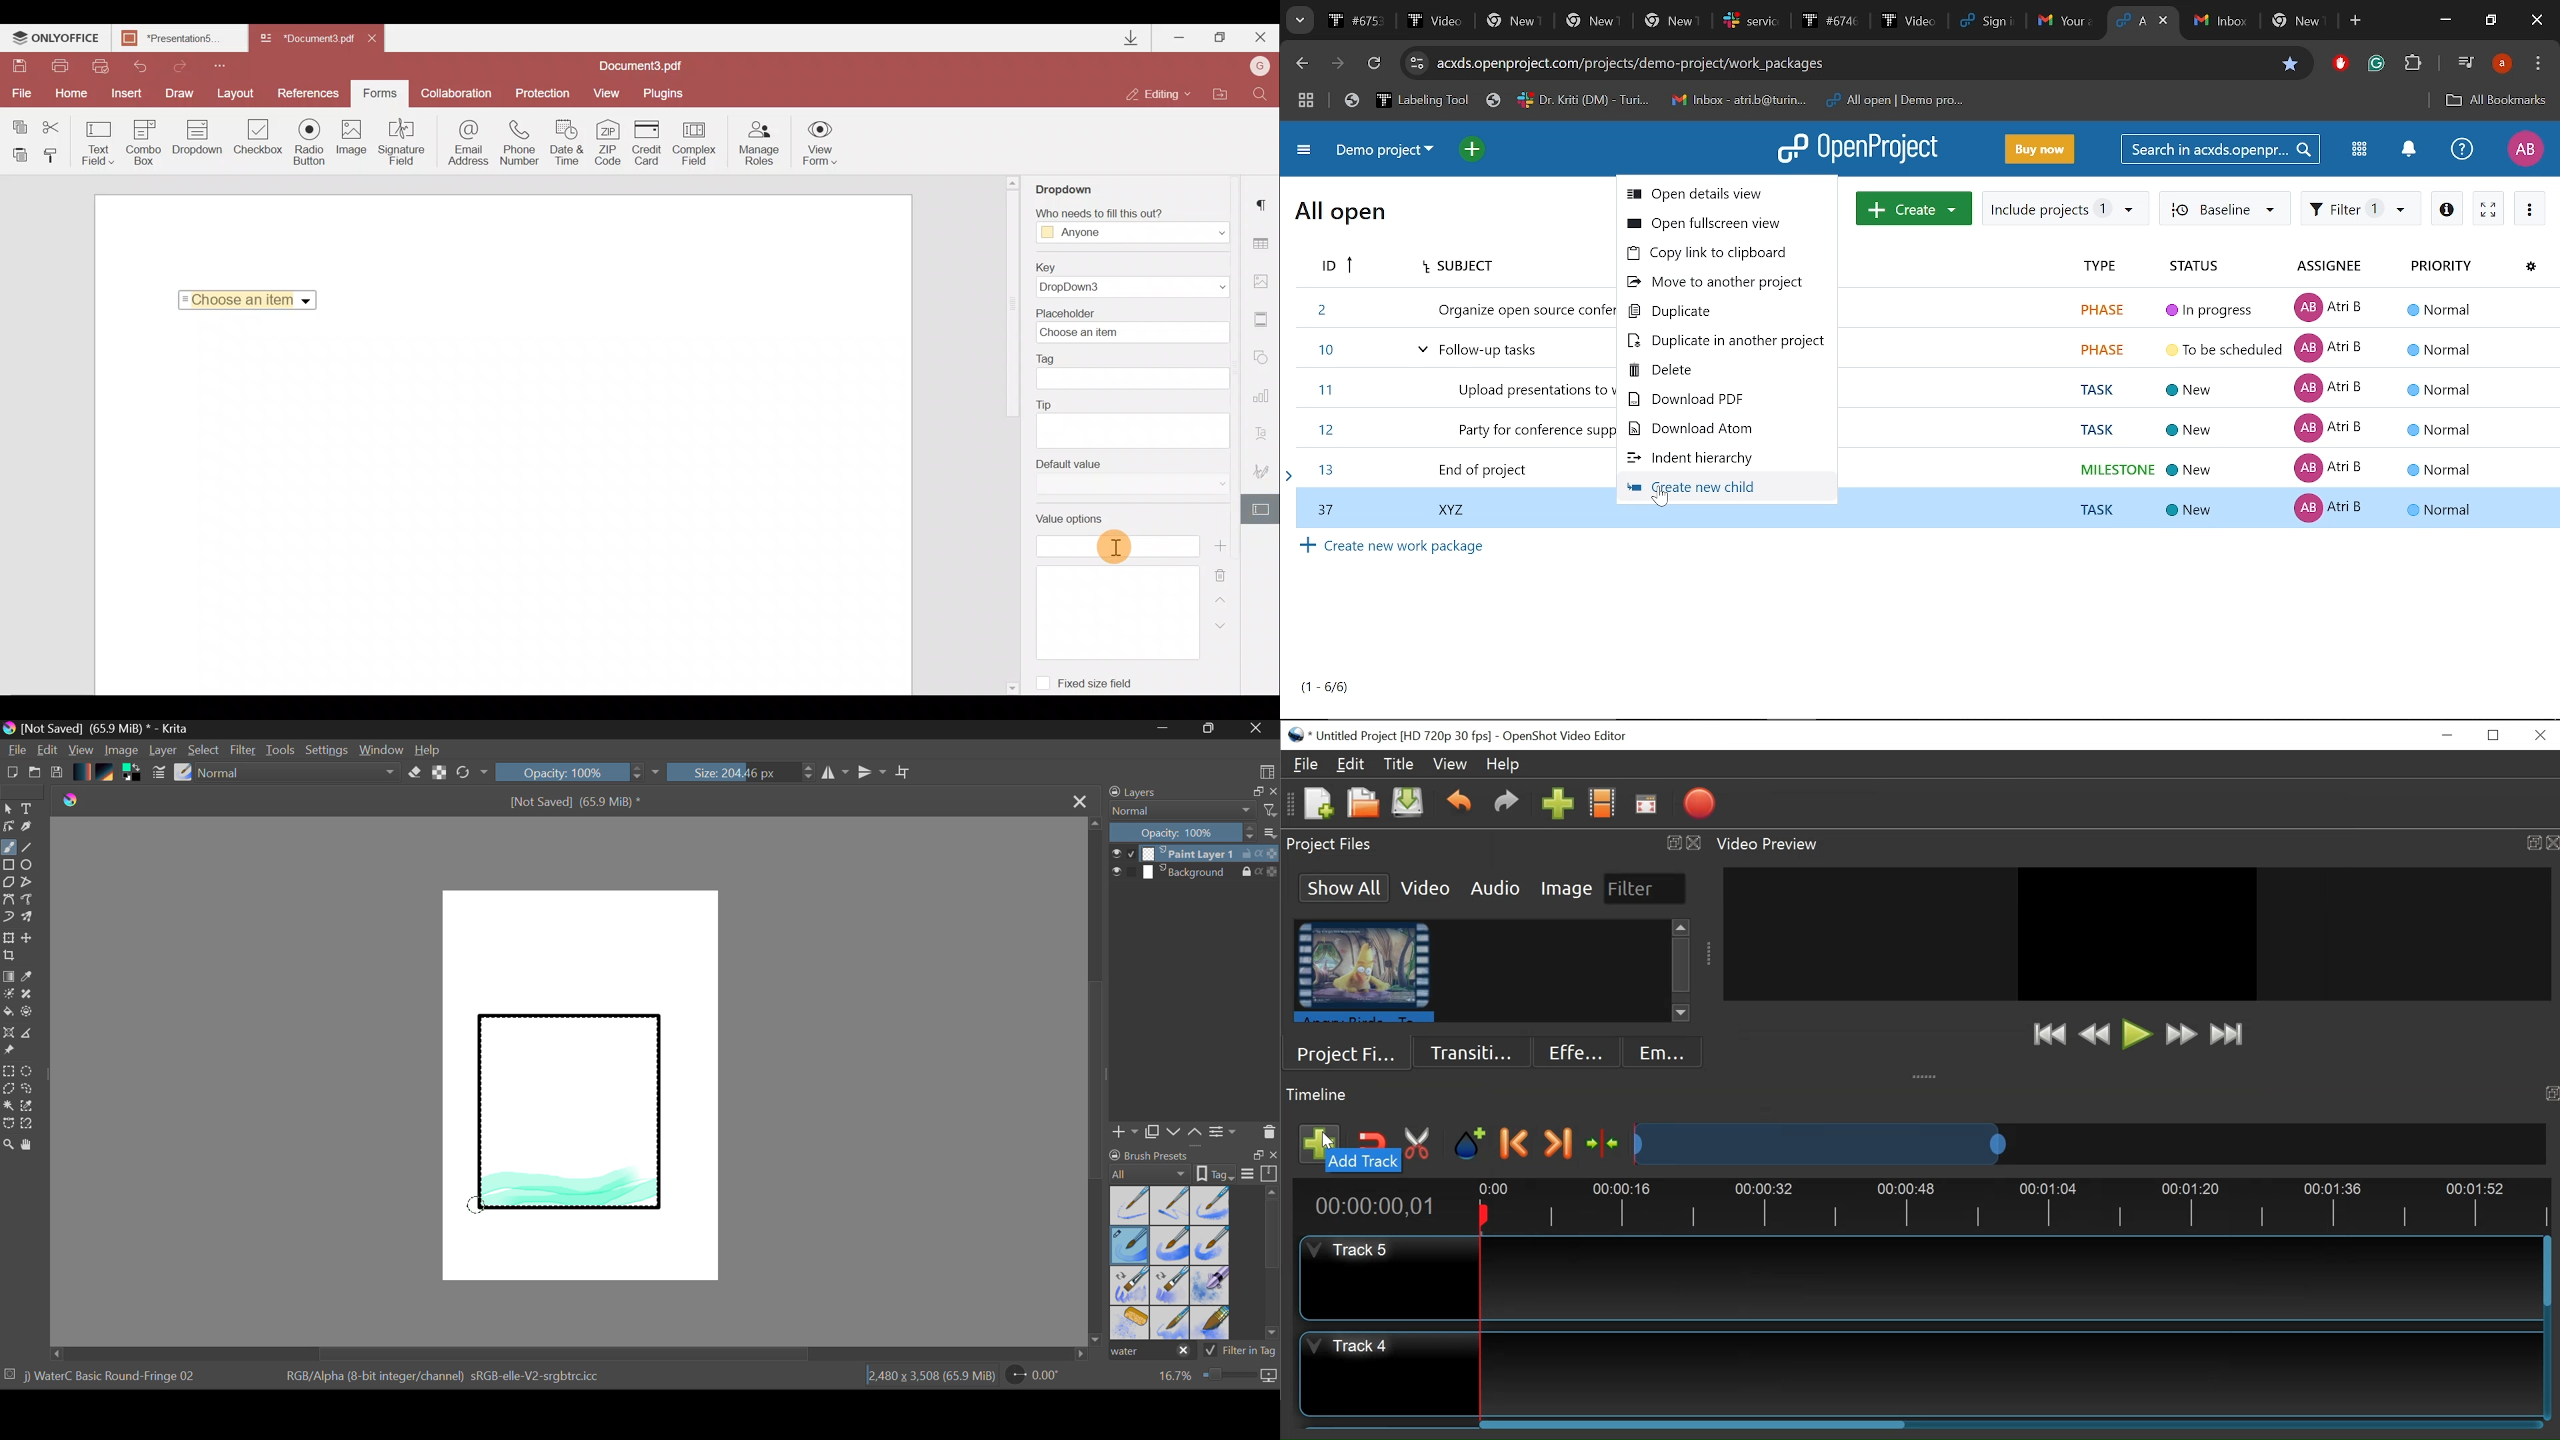 The height and width of the screenshot is (1456, 2576). I want to click on Search tabs, so click(2130, 20).